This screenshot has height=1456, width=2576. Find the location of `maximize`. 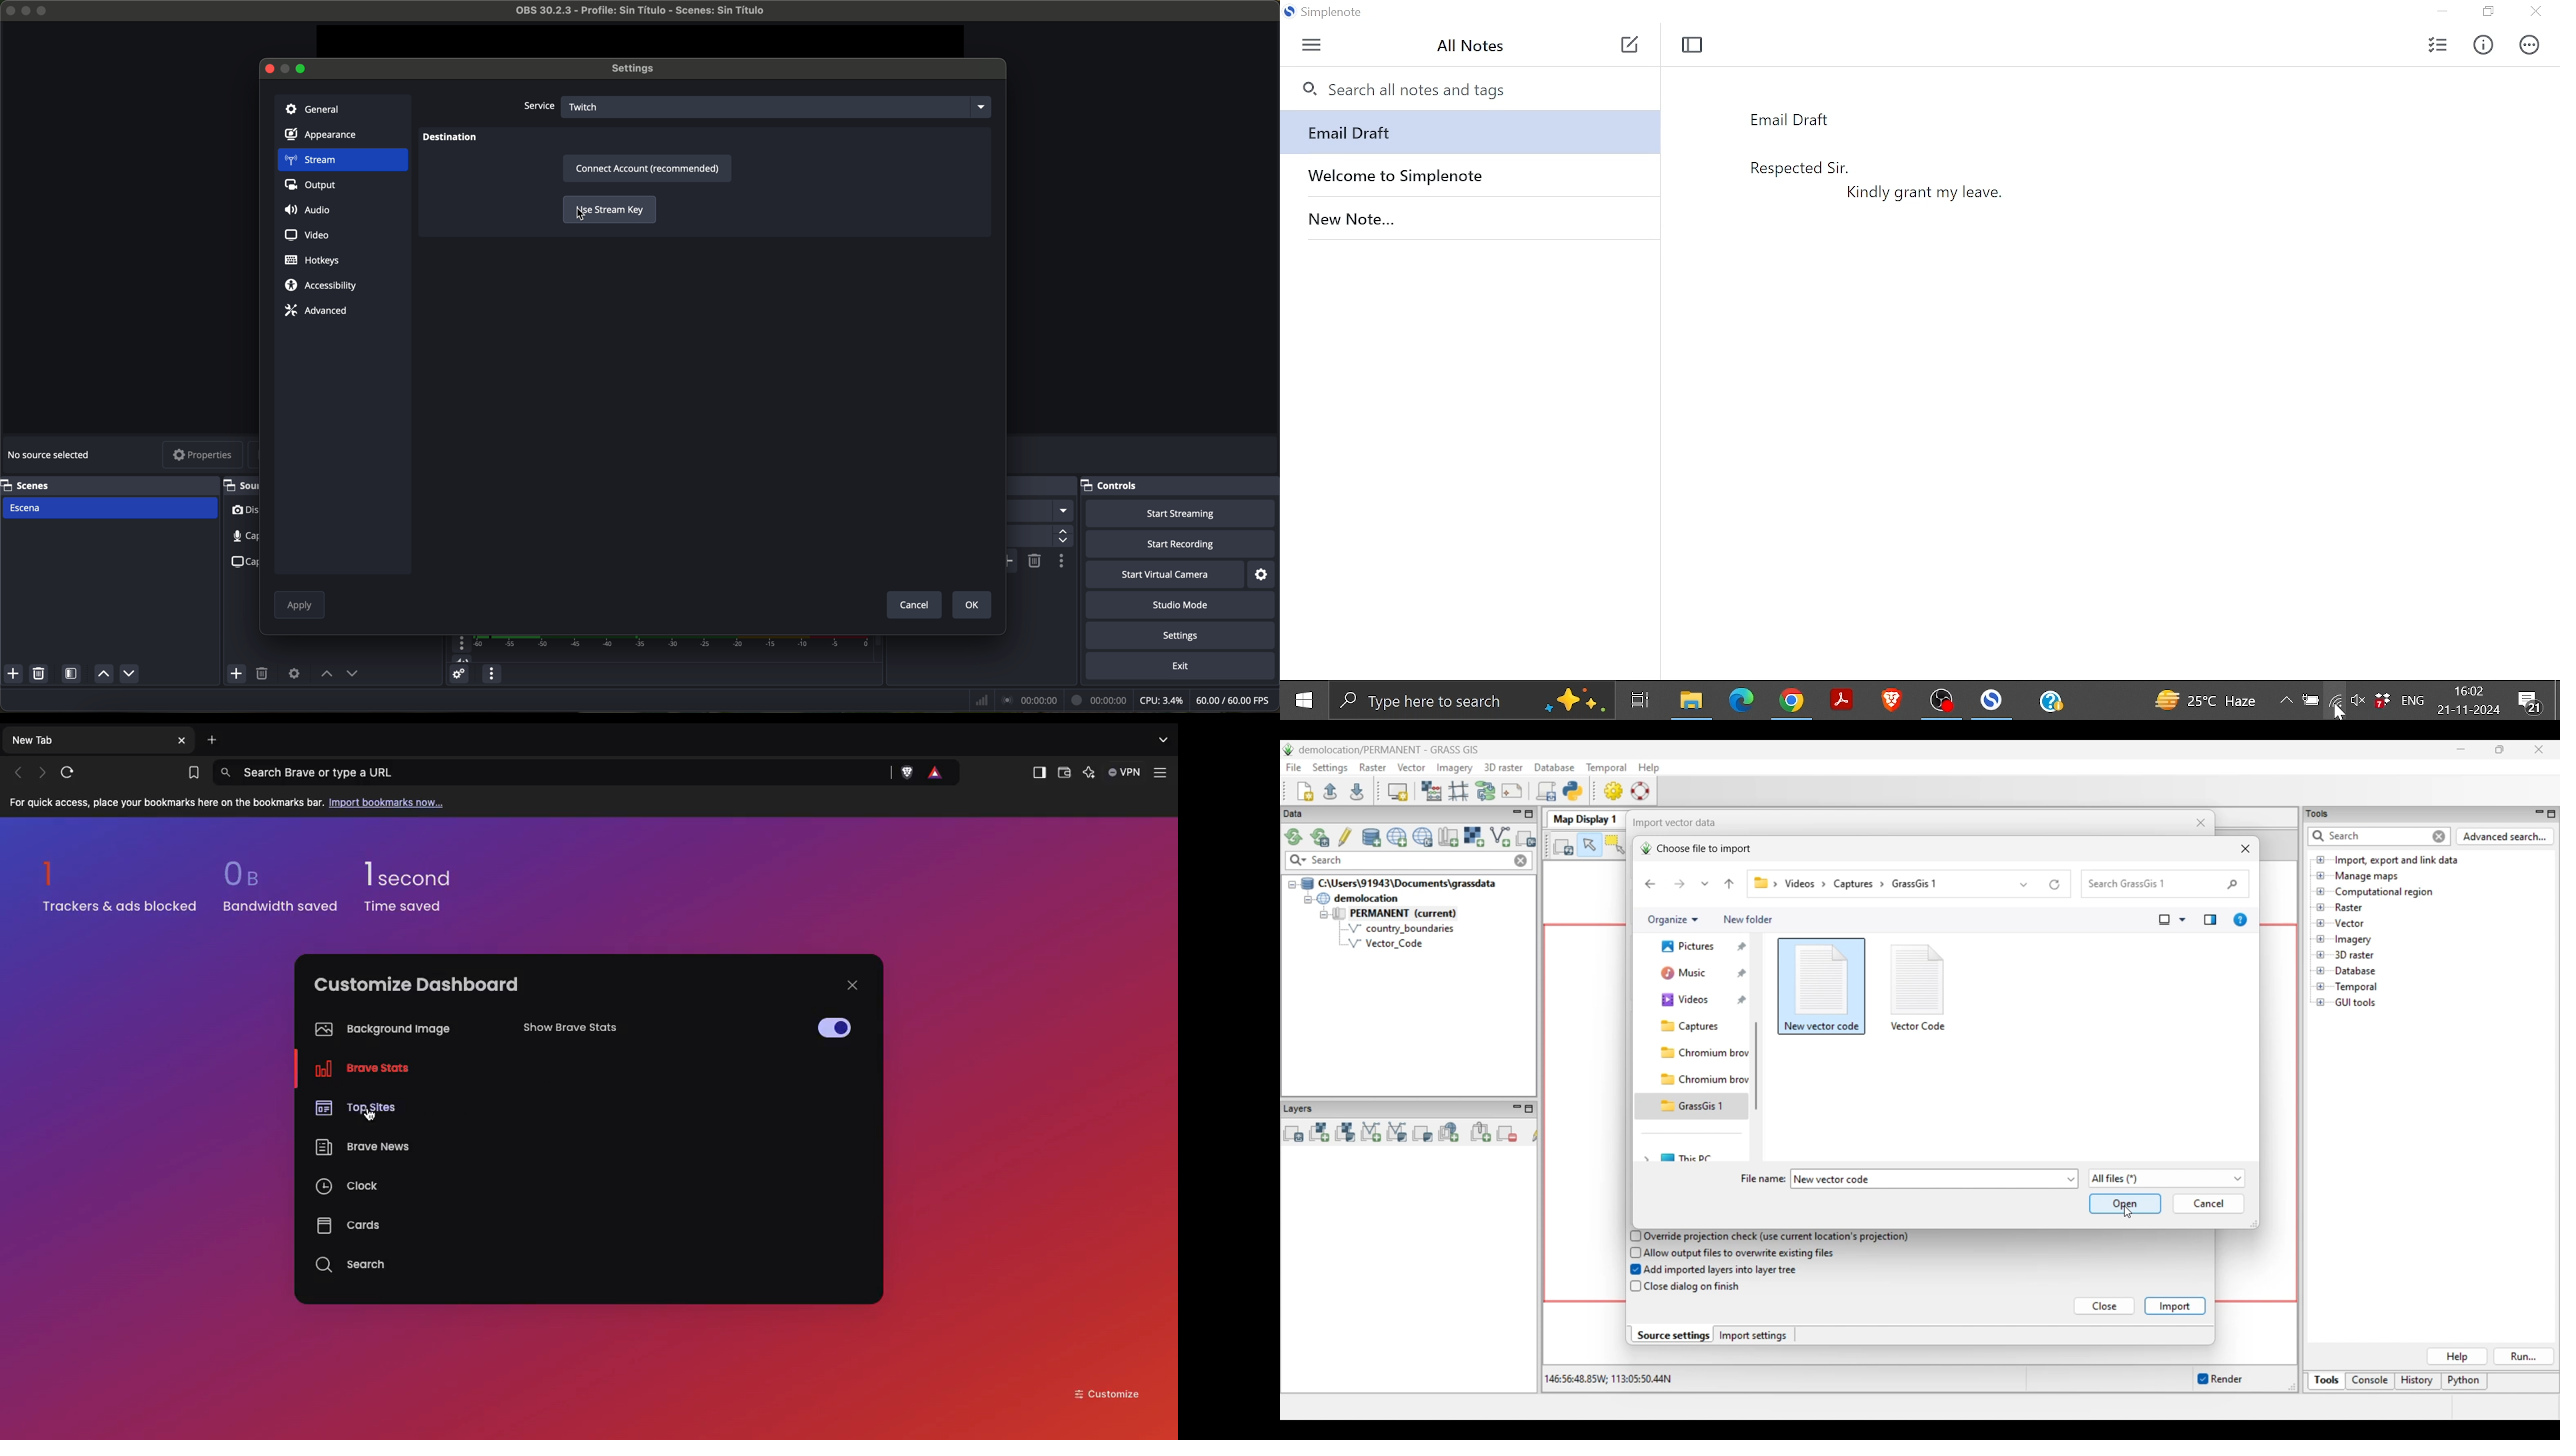

maximize is located at coordinates (44, 10).